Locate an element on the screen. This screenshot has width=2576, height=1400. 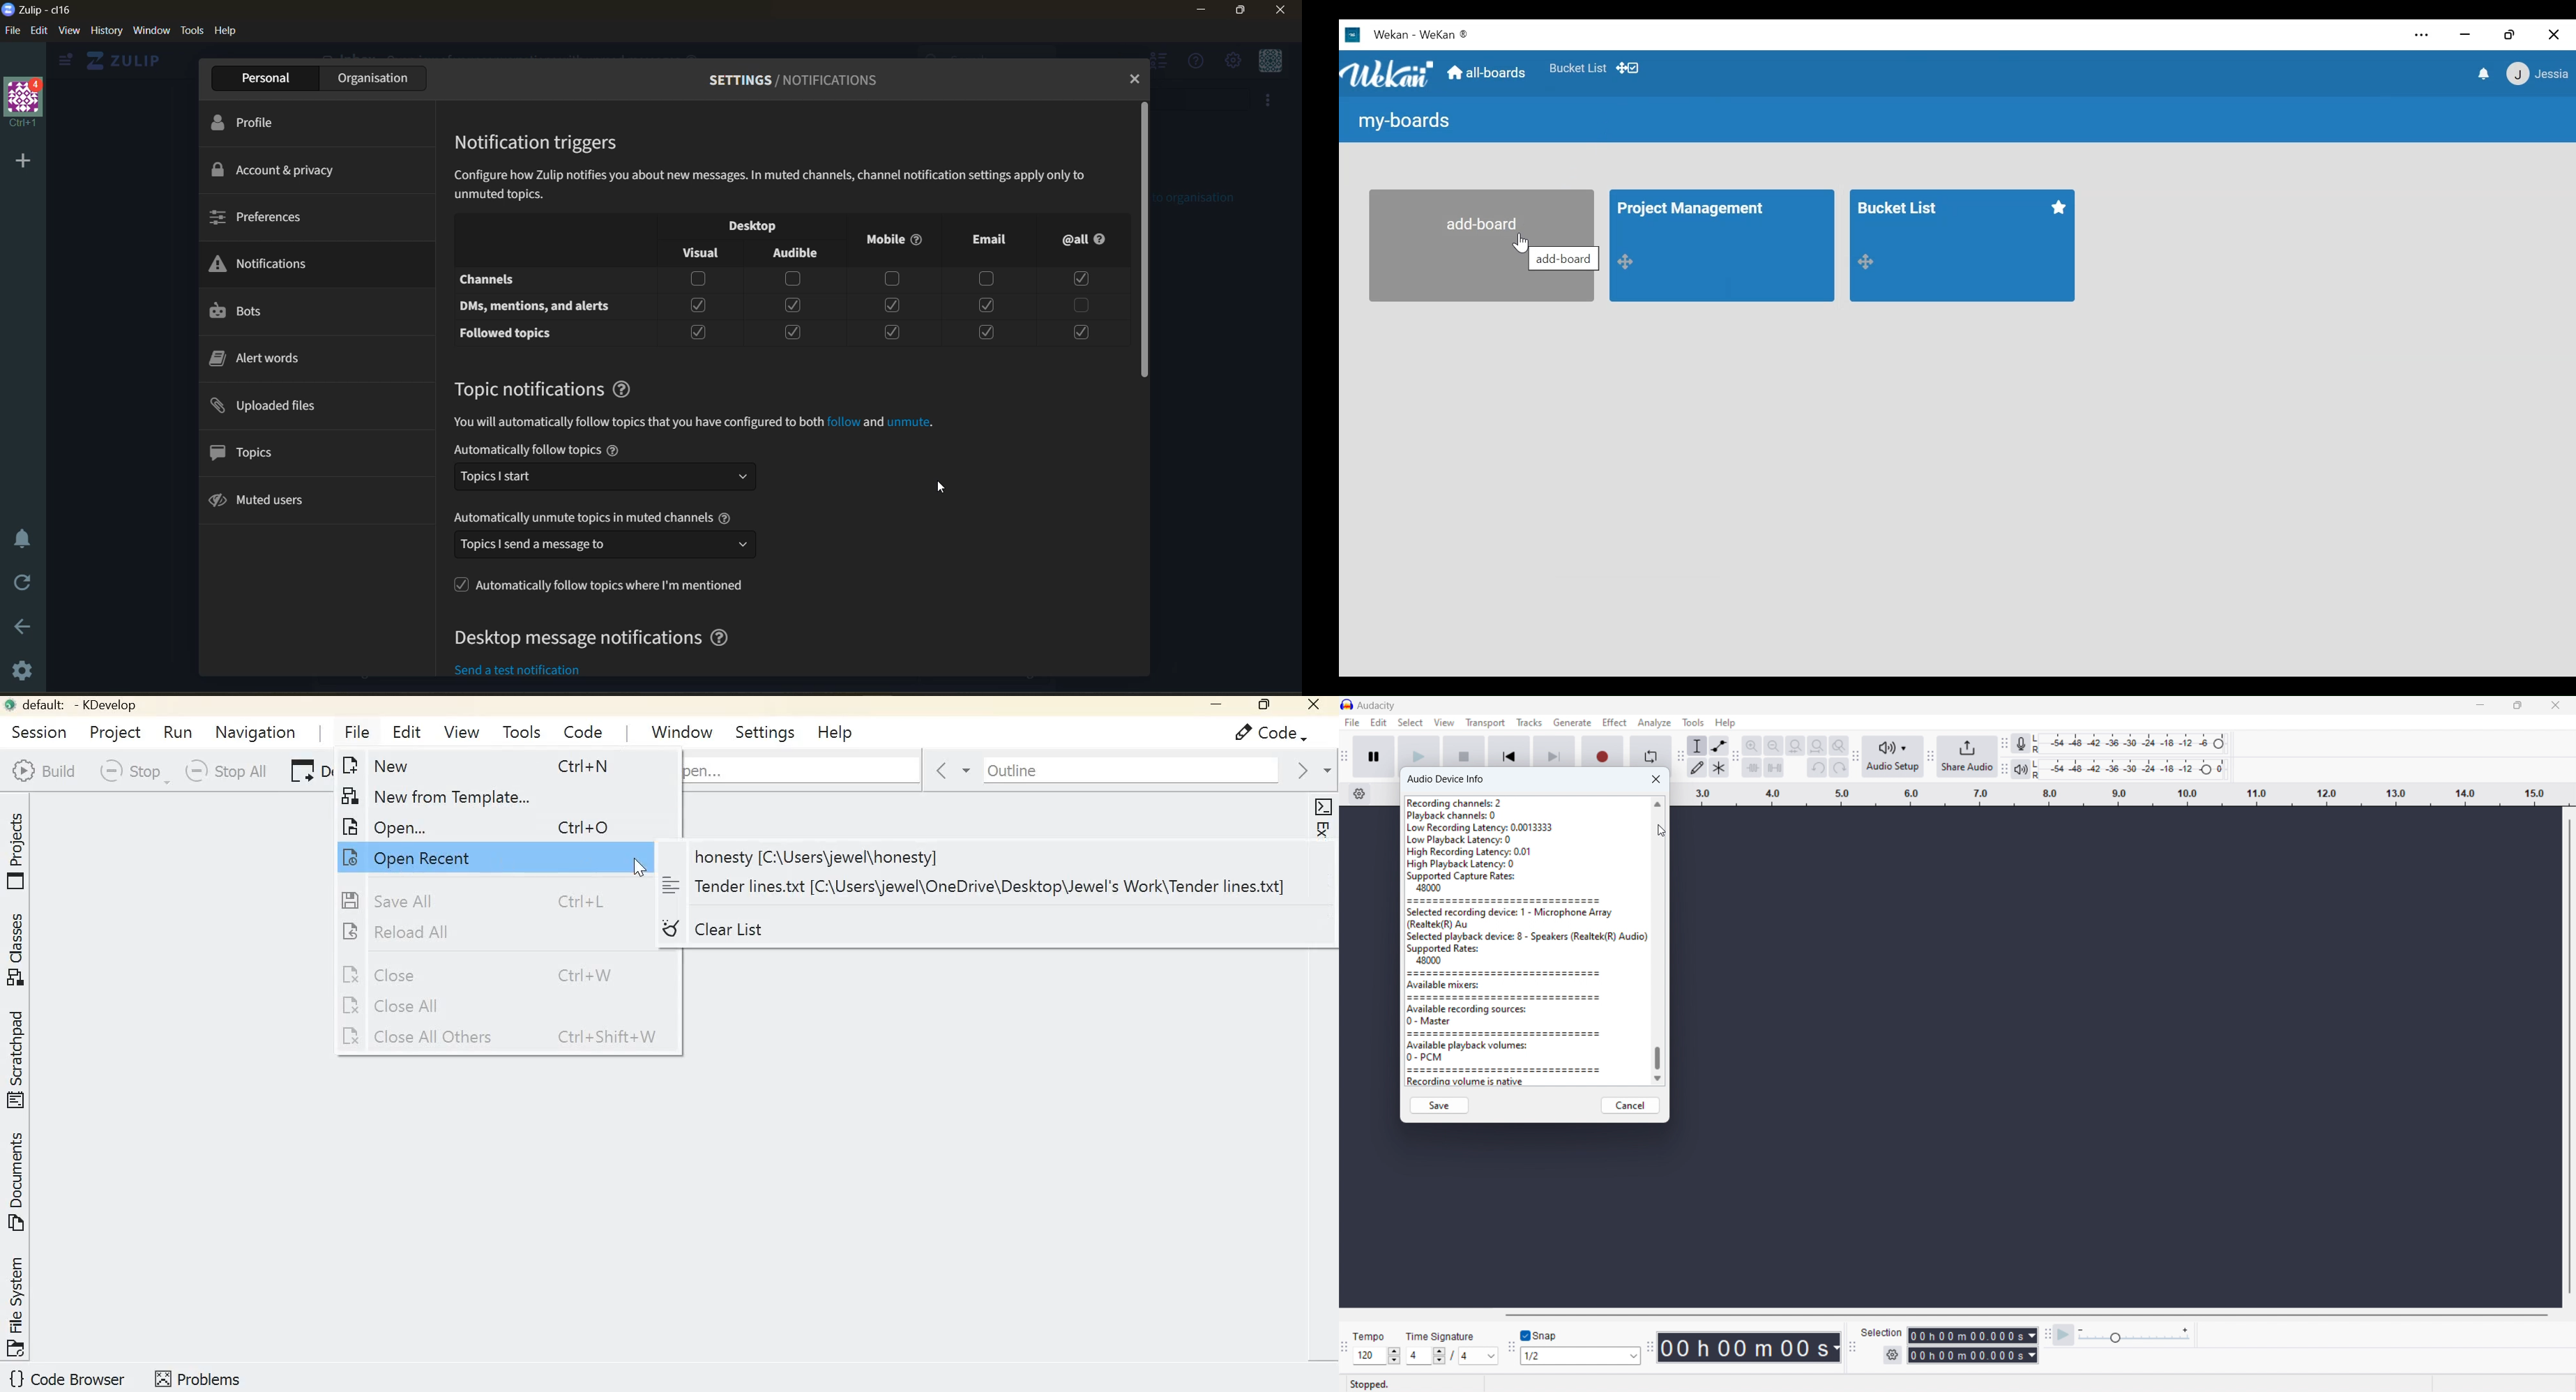
save is located at coordinates (1437, 1106).